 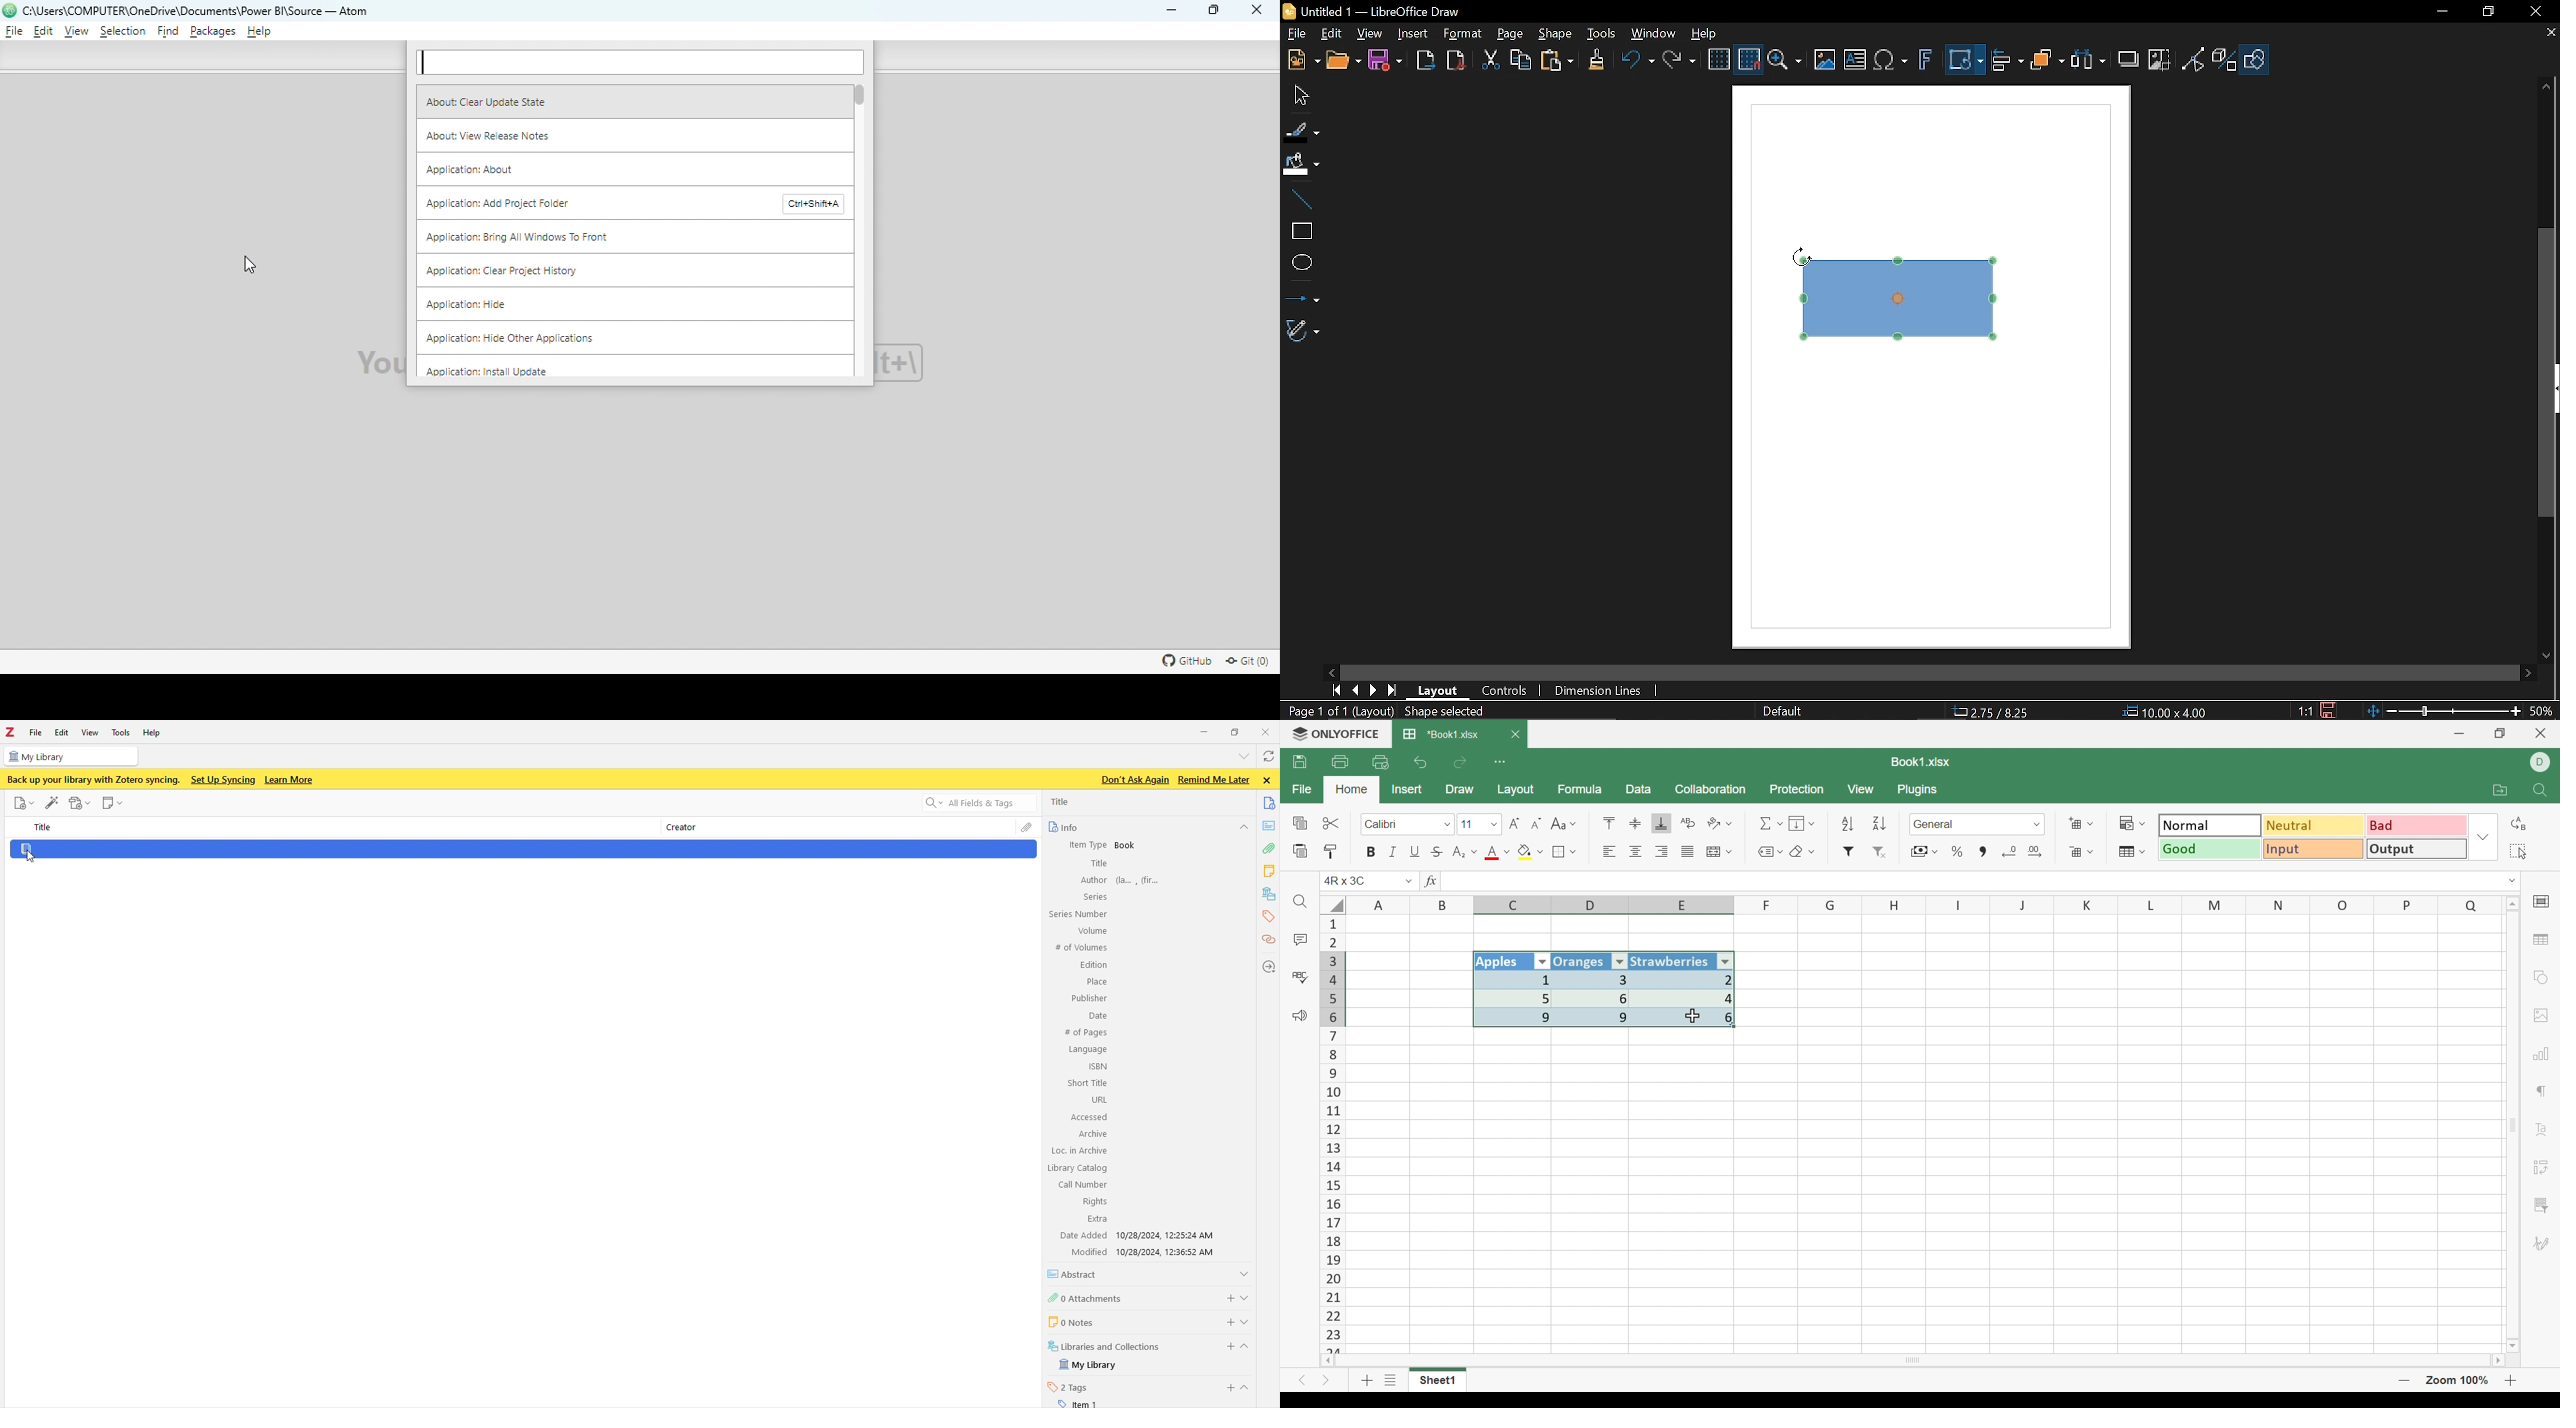 I want to click on Text Art settings, so click(x=2545, y=1131).